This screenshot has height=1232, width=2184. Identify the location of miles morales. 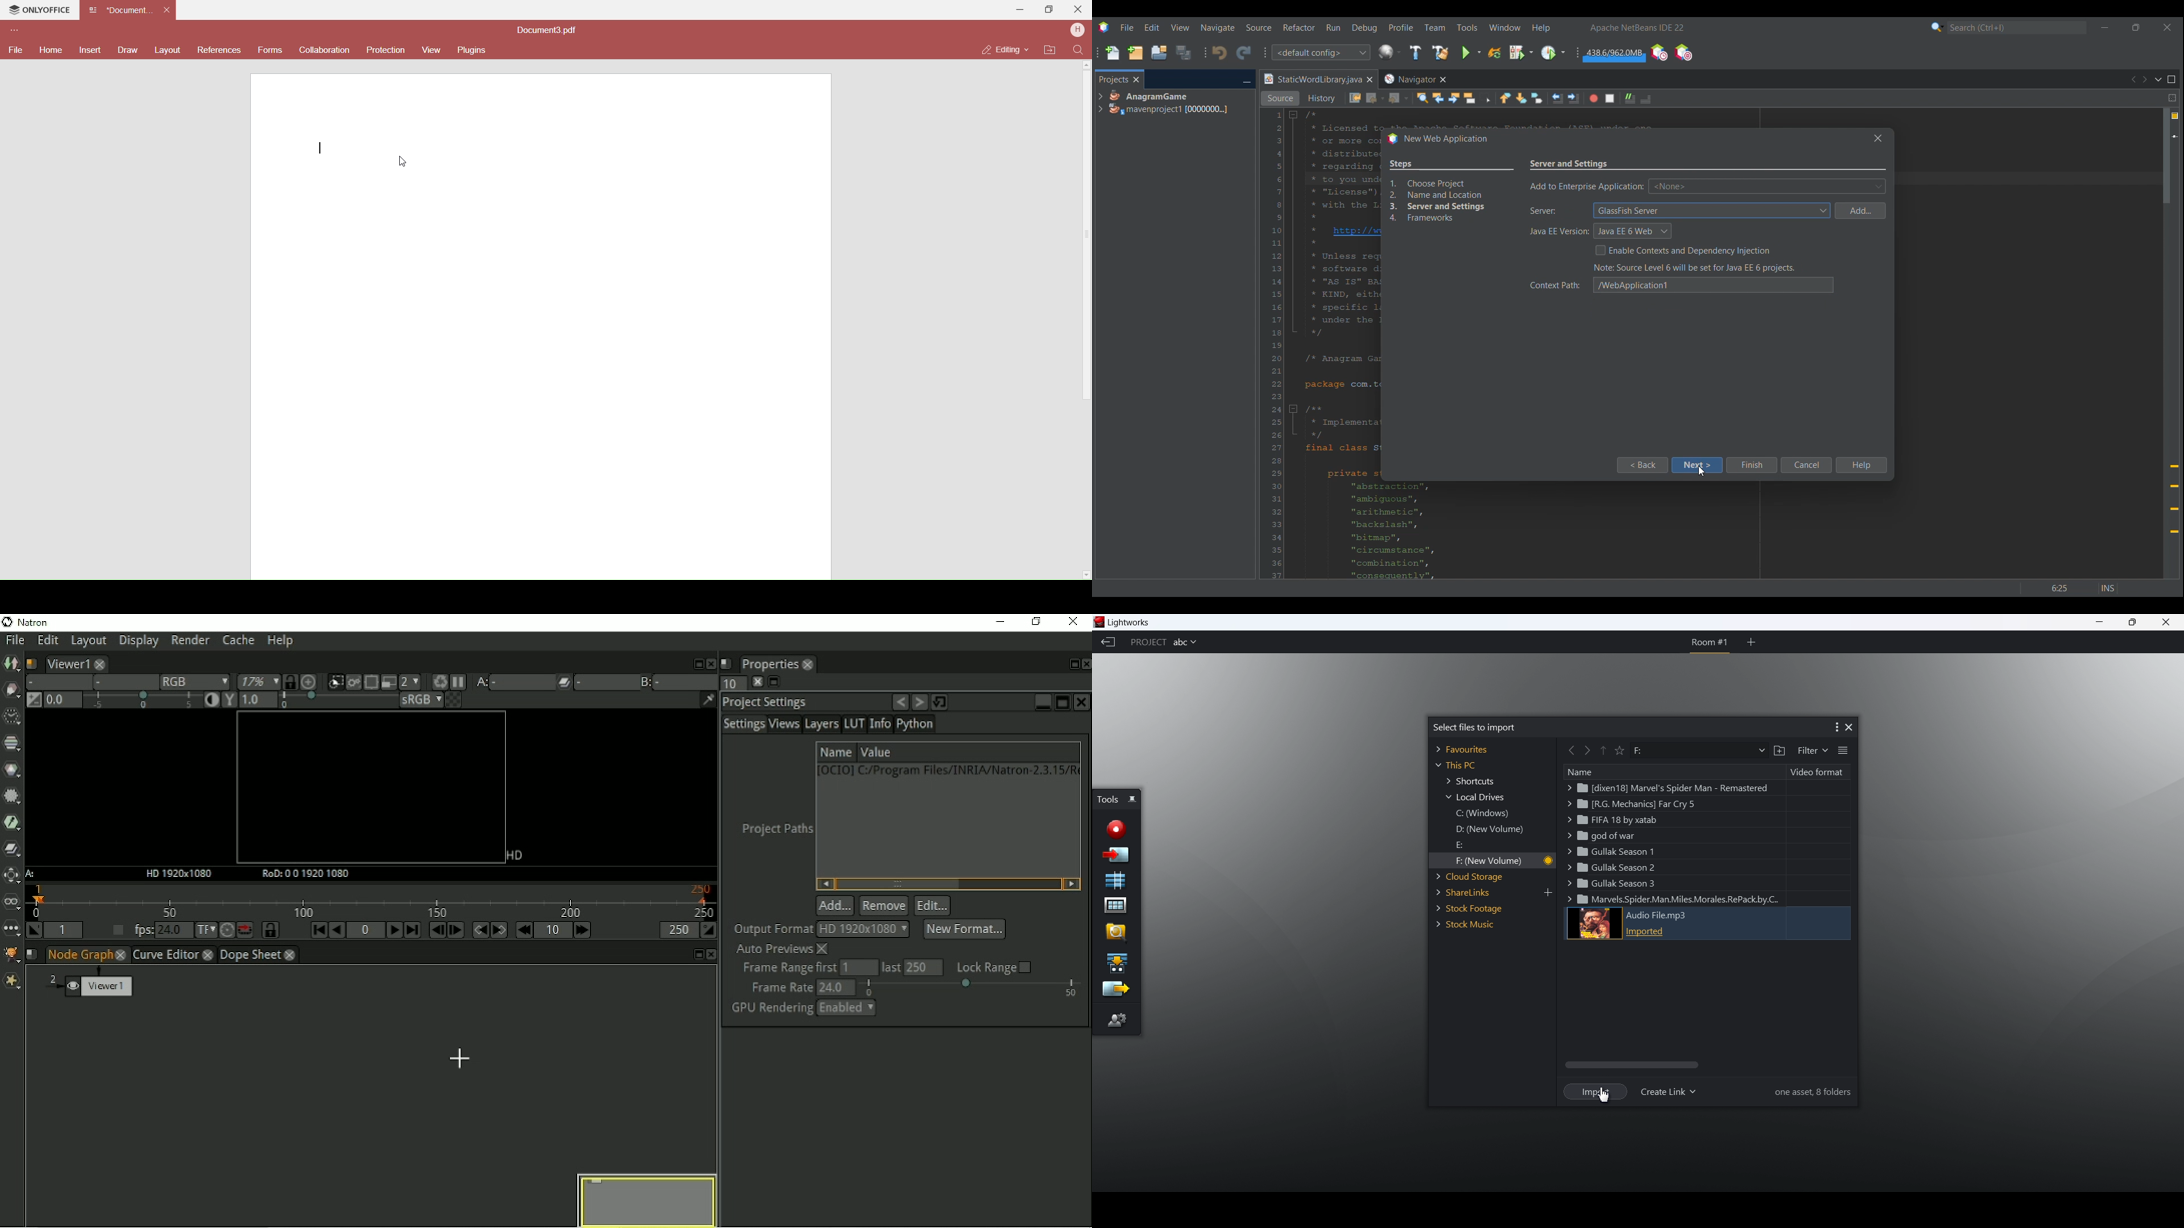
(1675, 900).